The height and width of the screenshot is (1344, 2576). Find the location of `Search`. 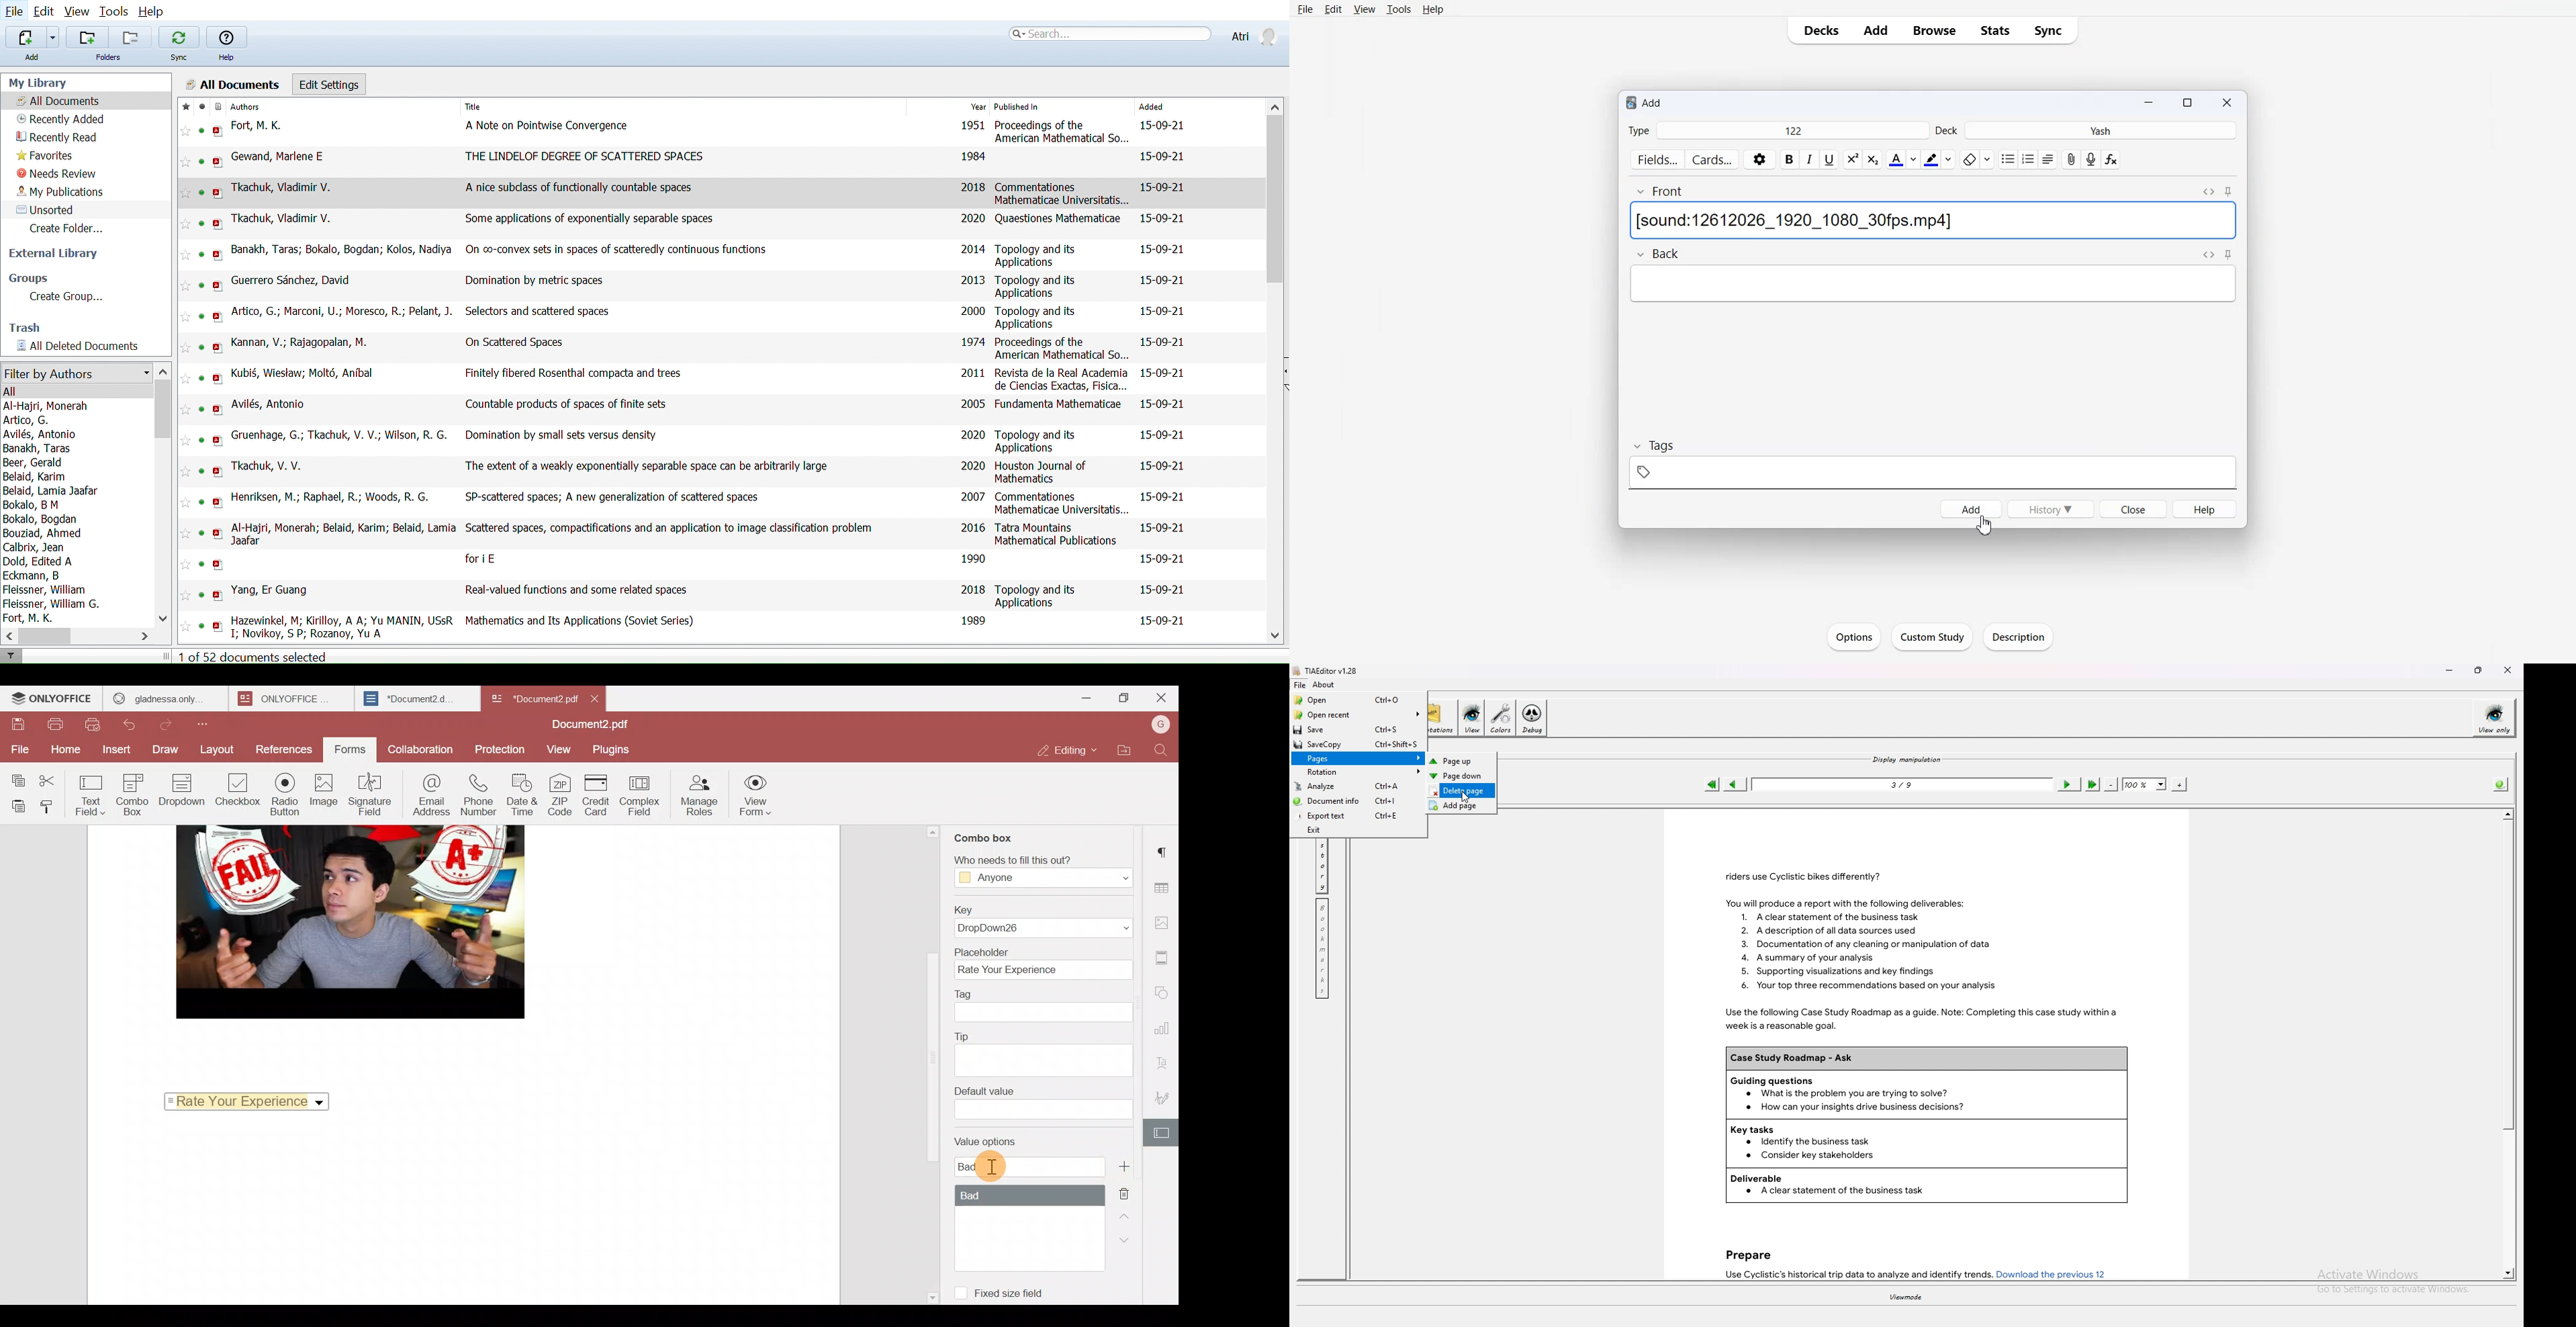

Search is located at coordinates (1109, 33).